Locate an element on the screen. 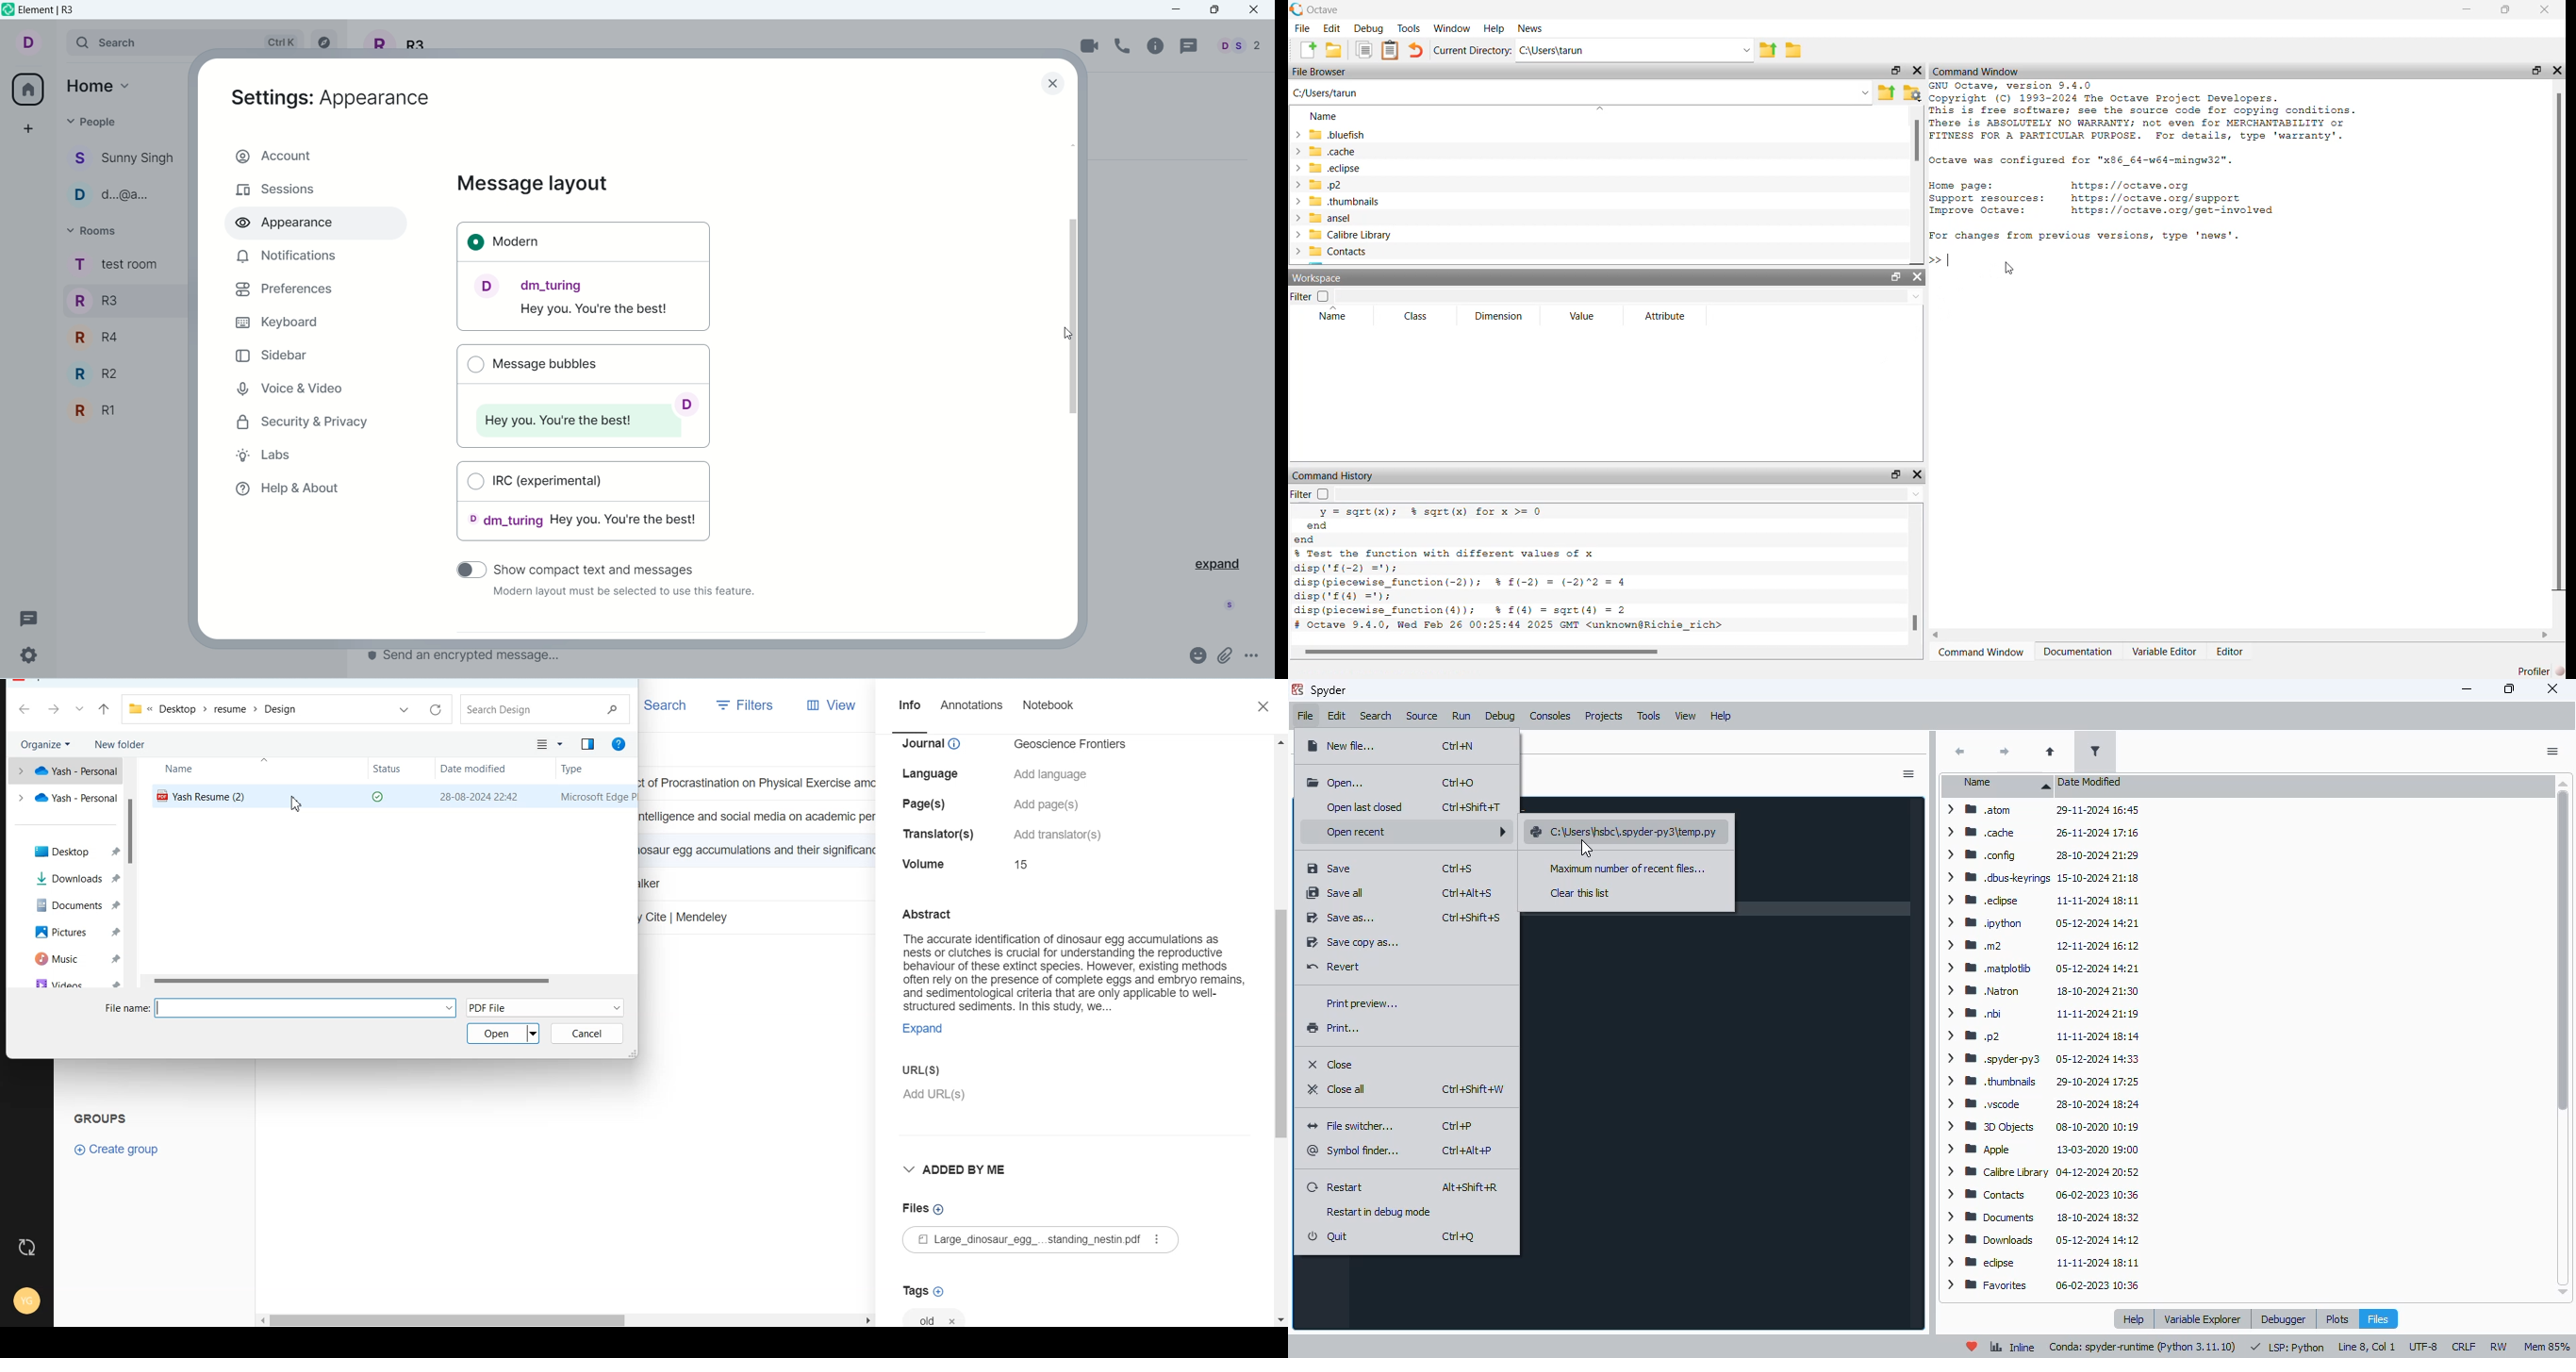 This screenshot has width=2576, height=1372. create a space is located at coordinates (29, 128).